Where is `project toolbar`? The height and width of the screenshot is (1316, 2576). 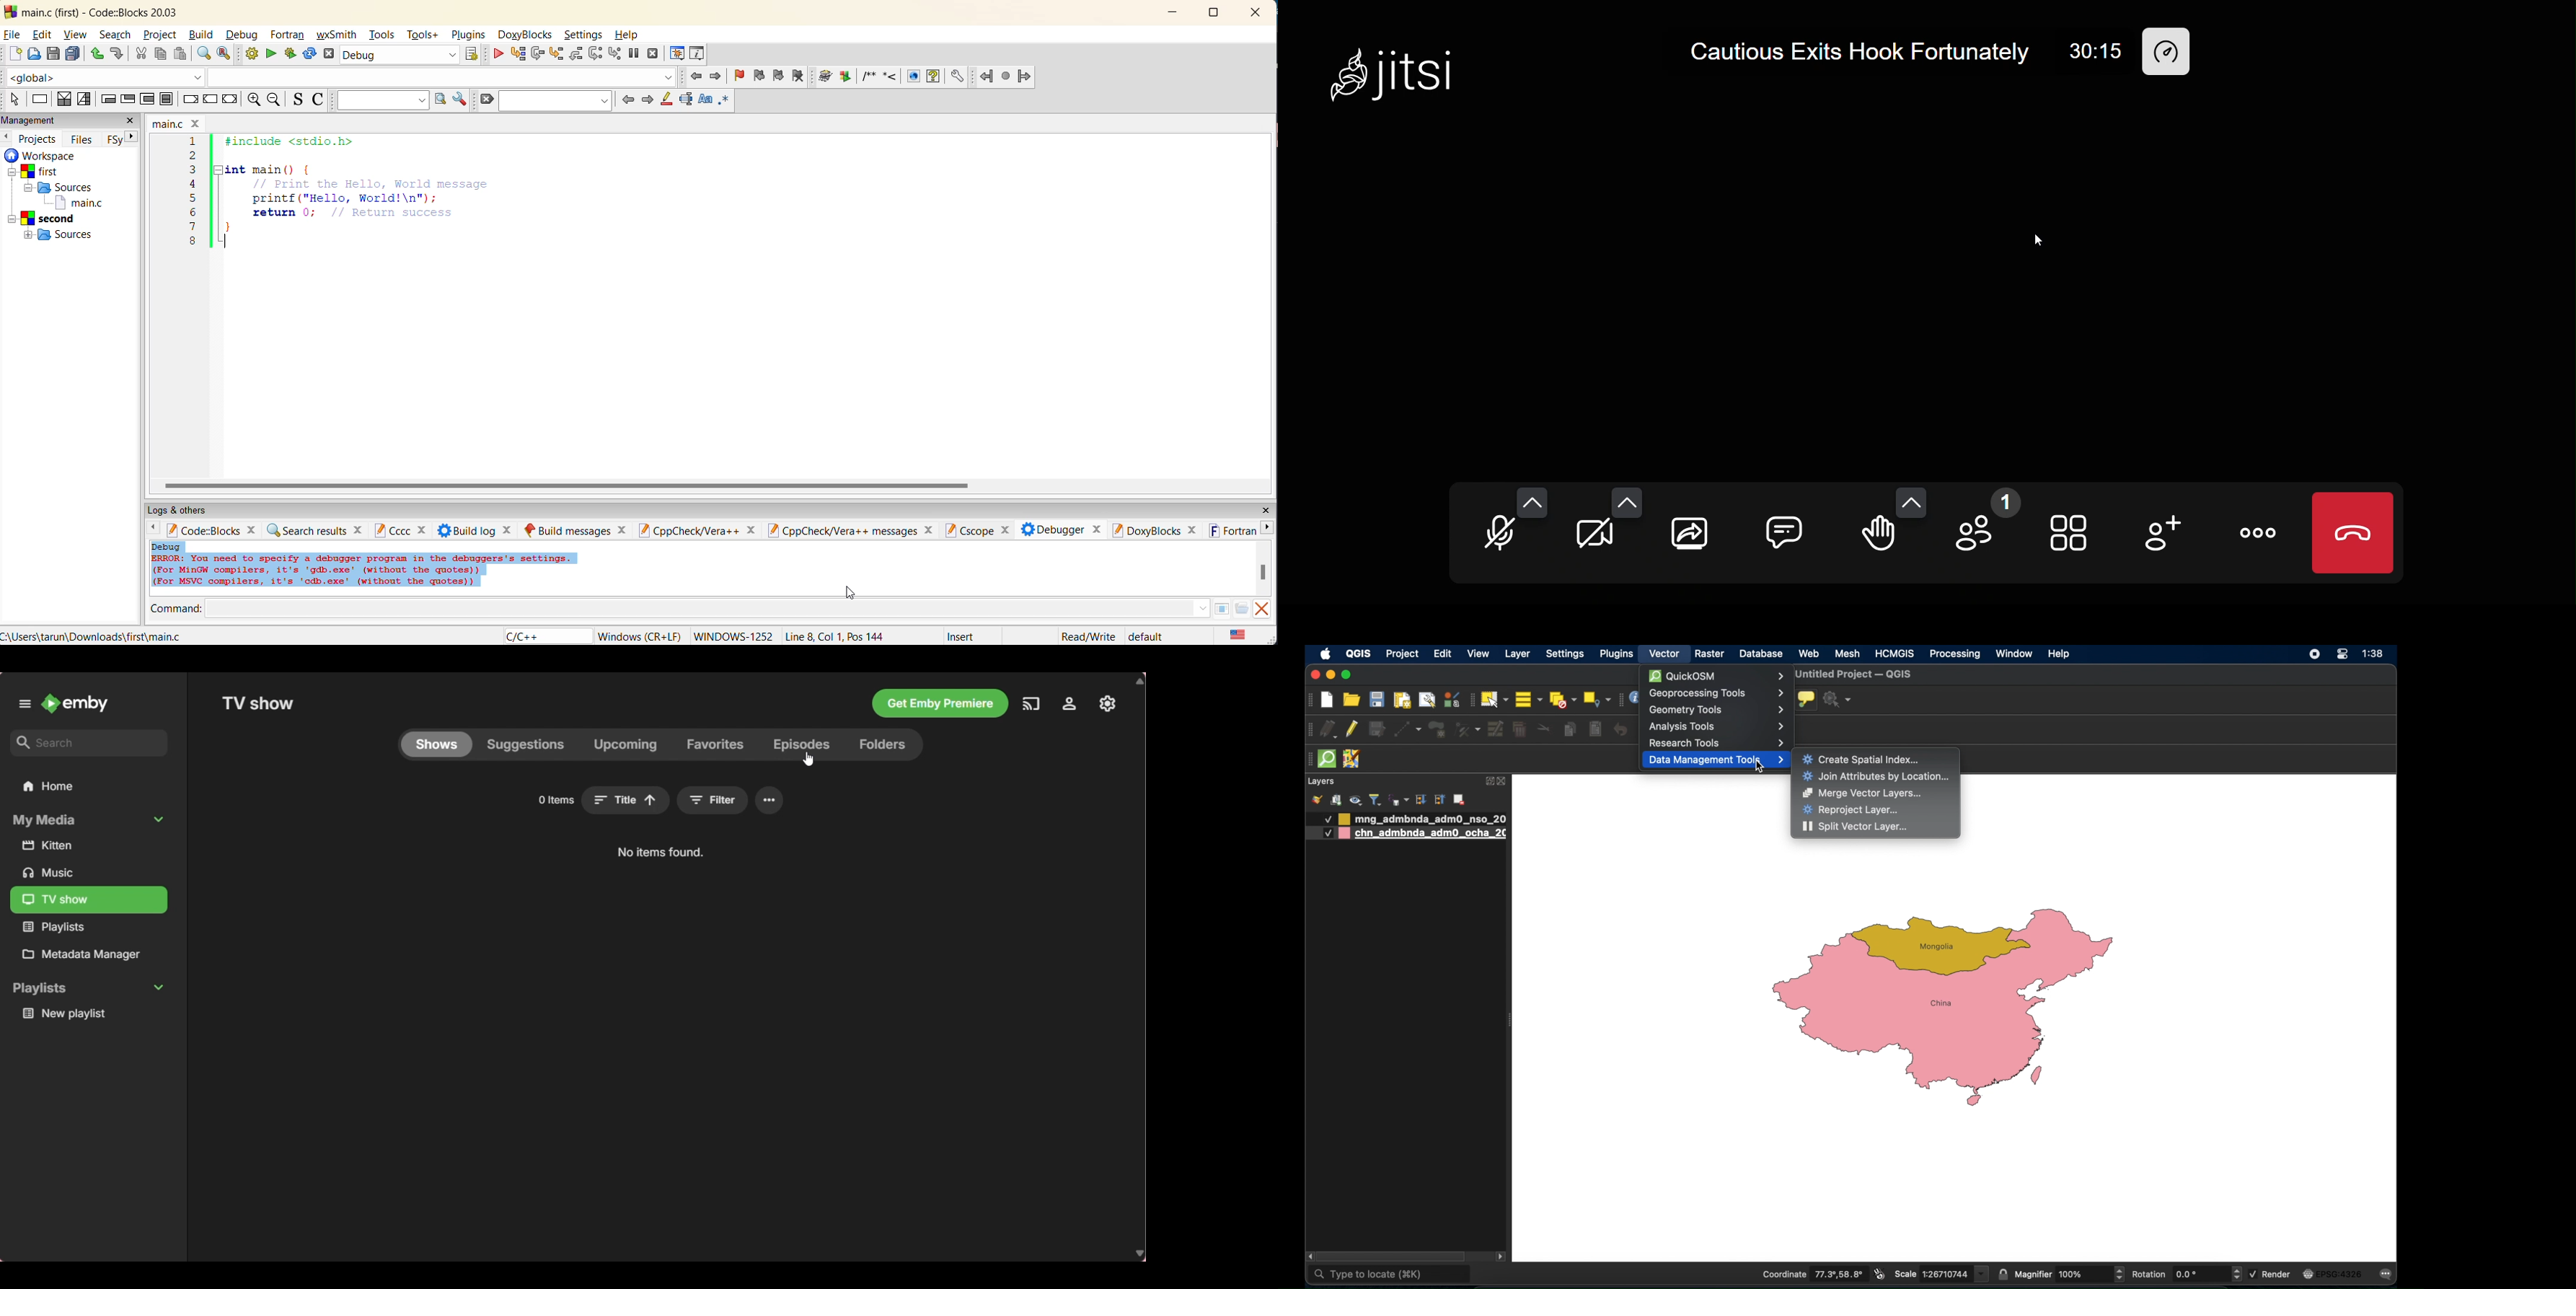
project toolbar is located at coordinates (1308, 700).